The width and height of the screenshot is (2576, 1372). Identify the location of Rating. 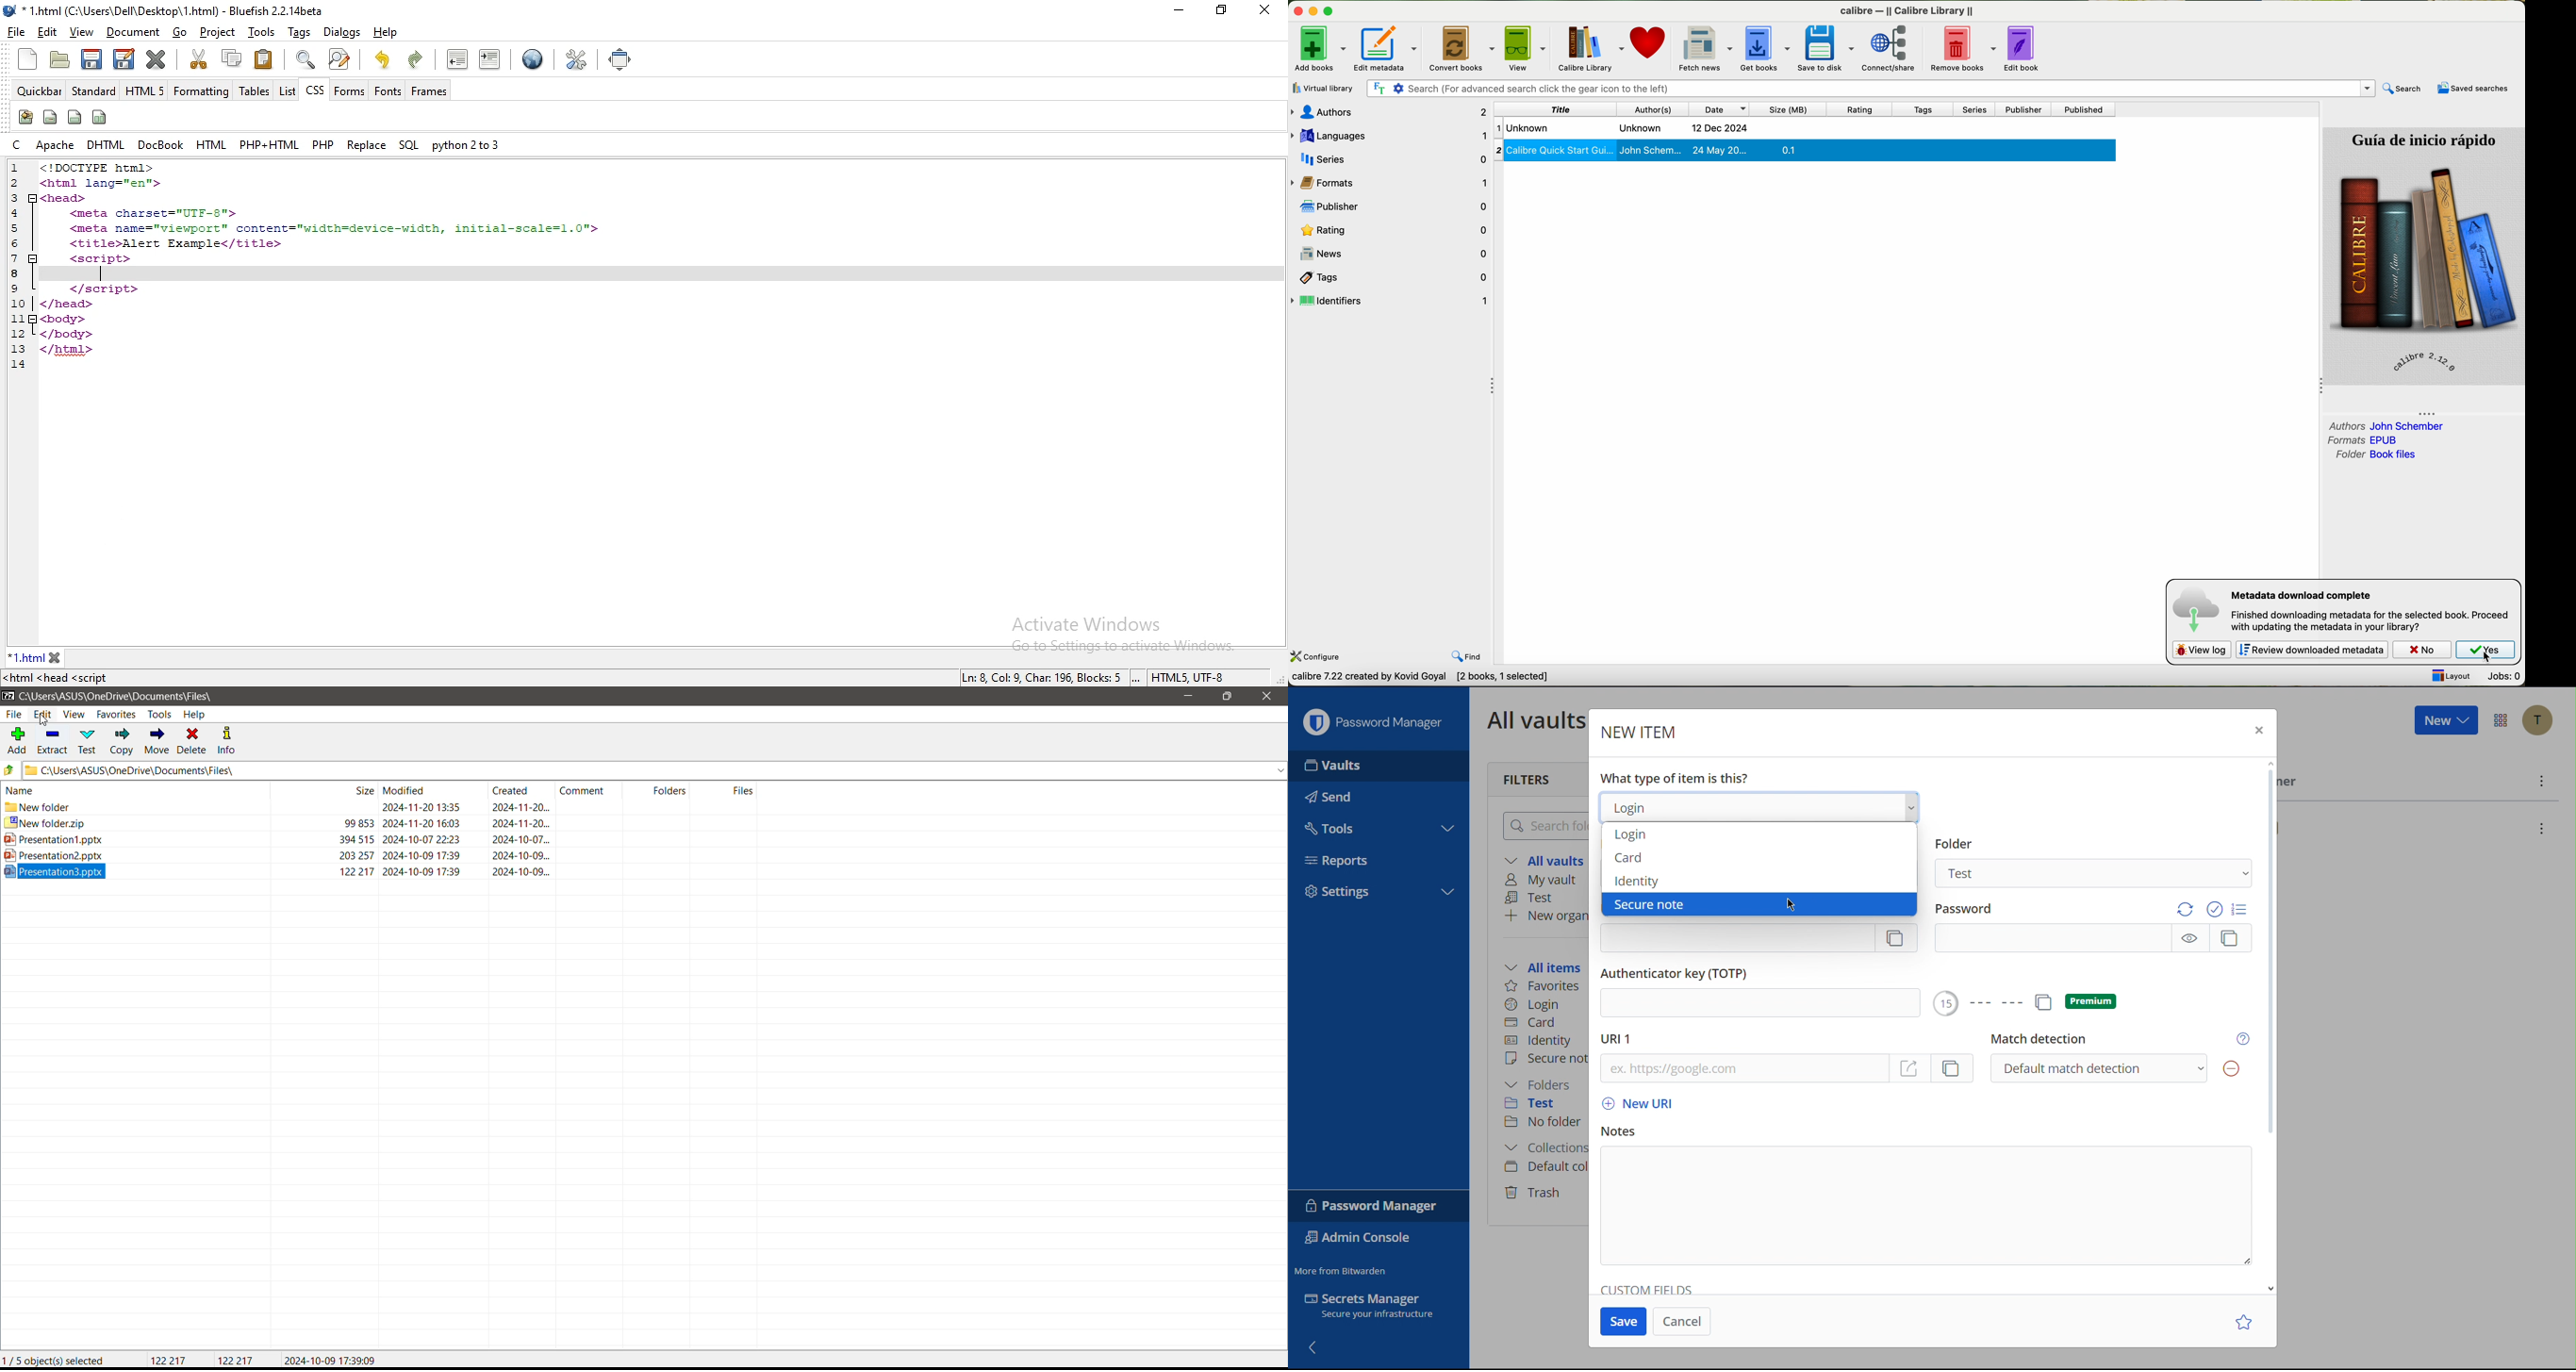
(1396, 232).